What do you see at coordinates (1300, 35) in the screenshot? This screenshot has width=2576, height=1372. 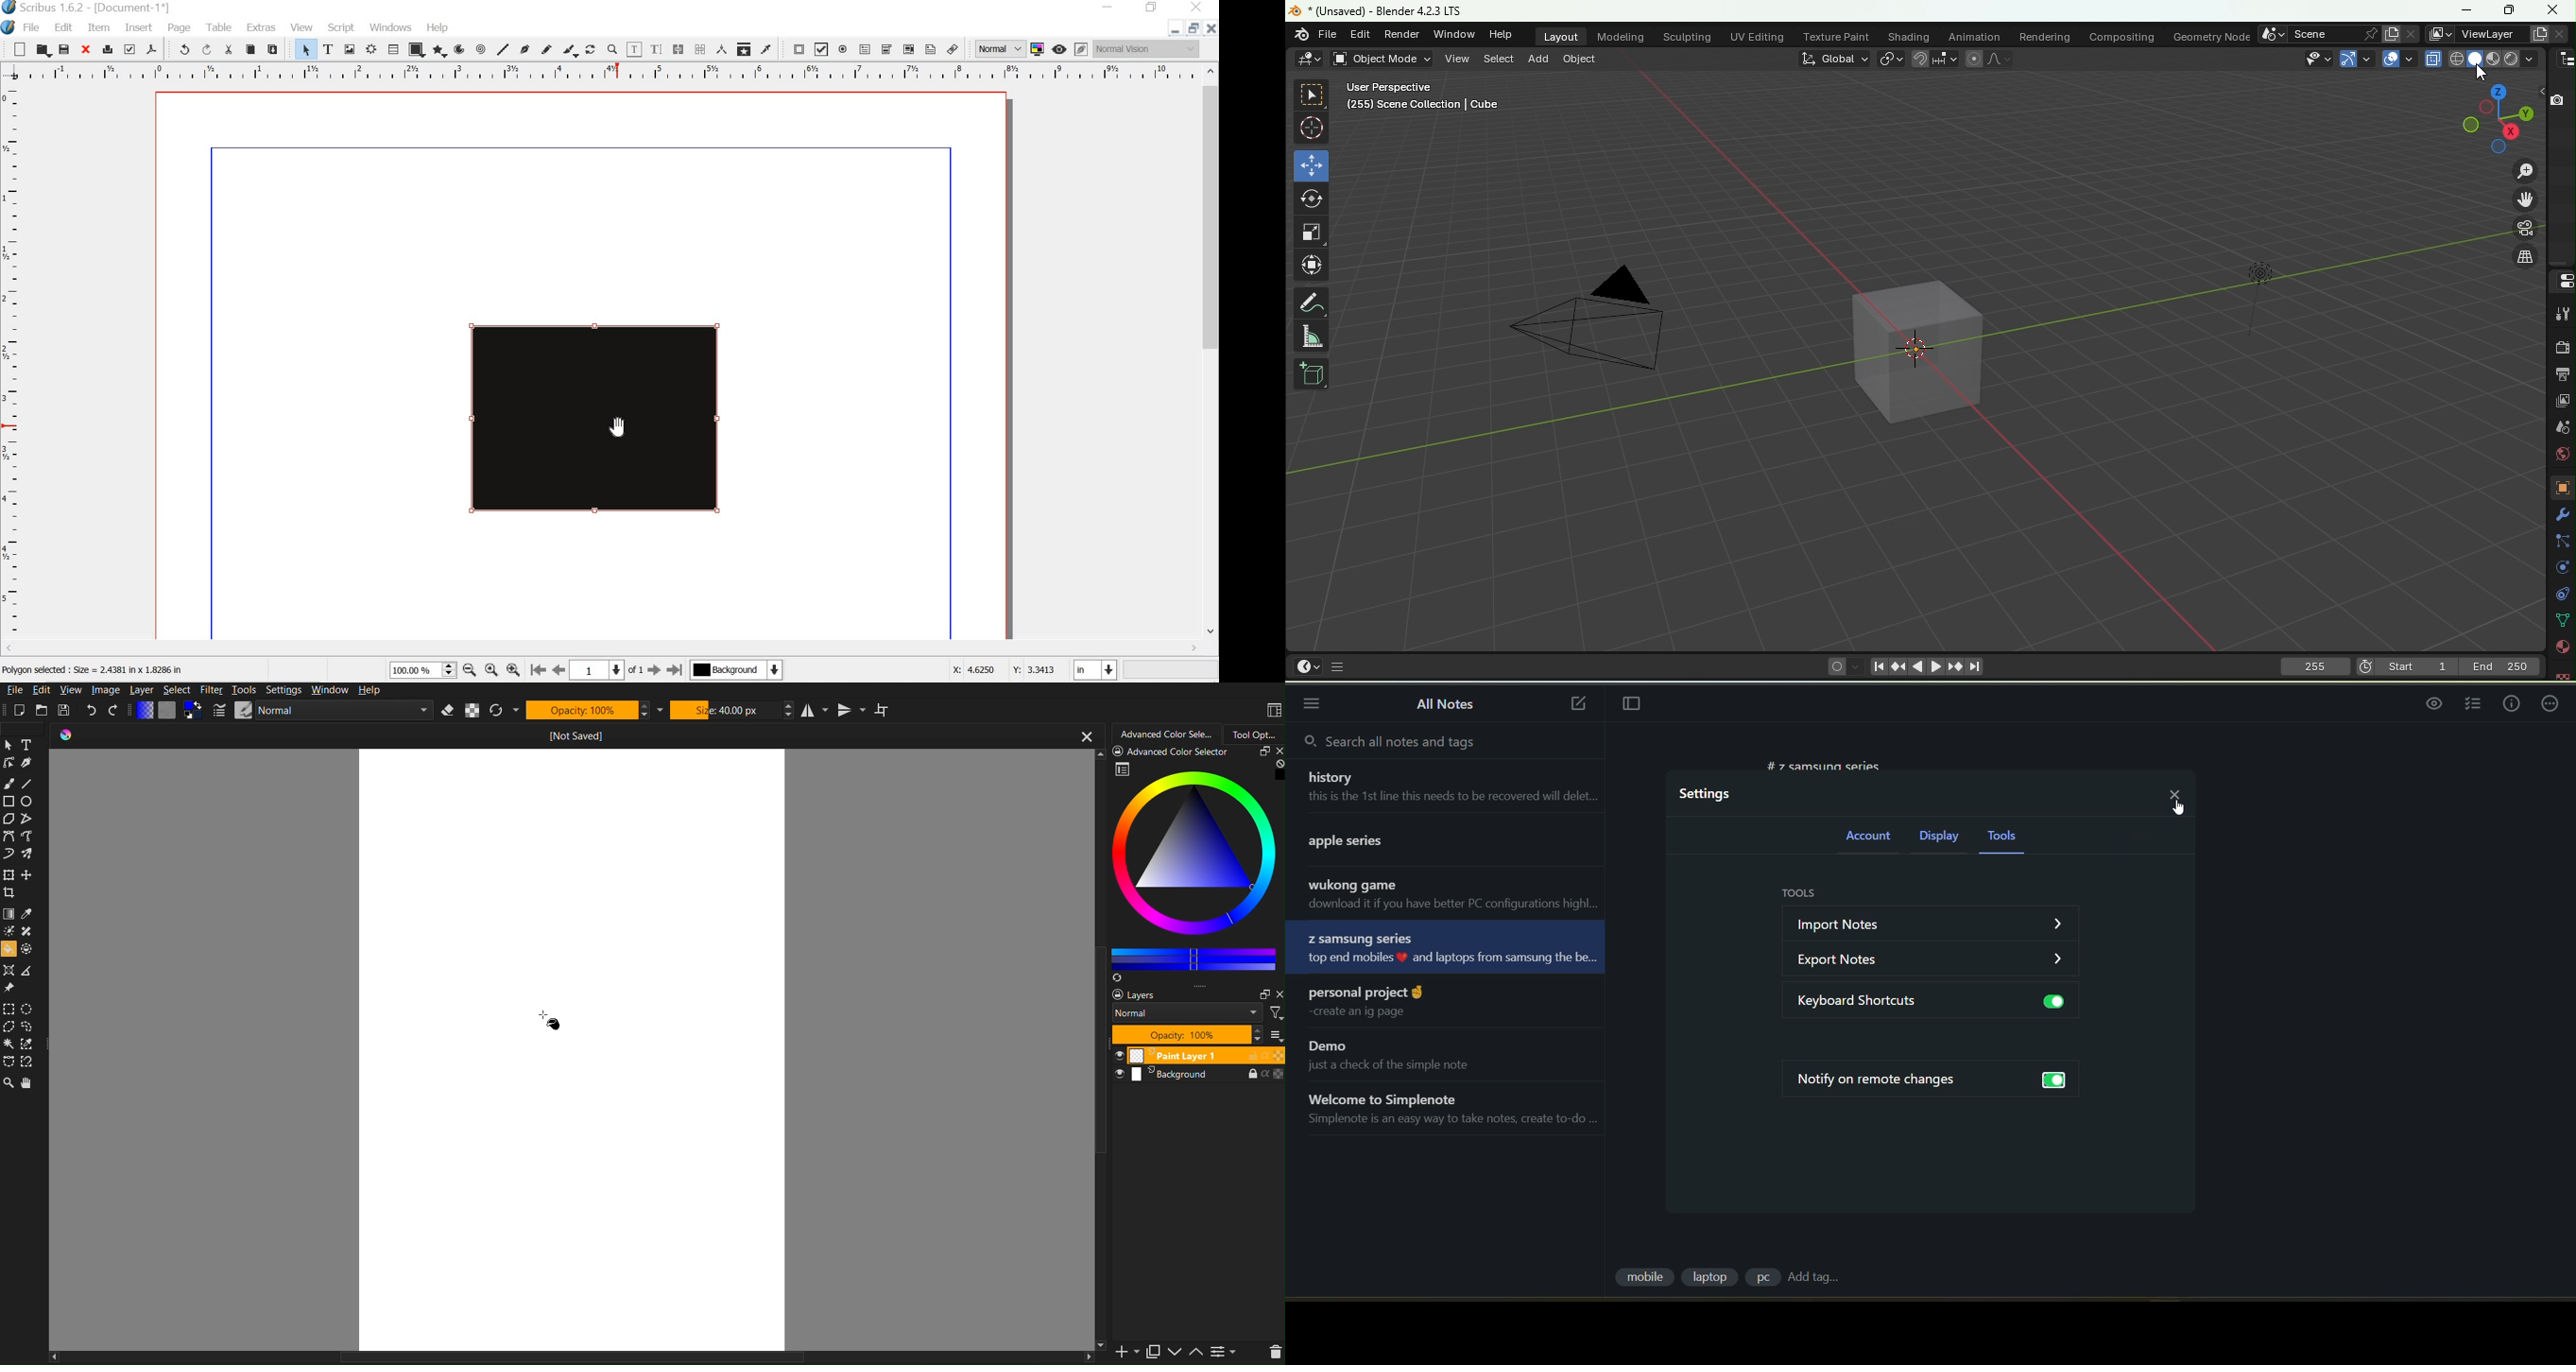 I see `Blender logo` at bounding box center [1300, 35].